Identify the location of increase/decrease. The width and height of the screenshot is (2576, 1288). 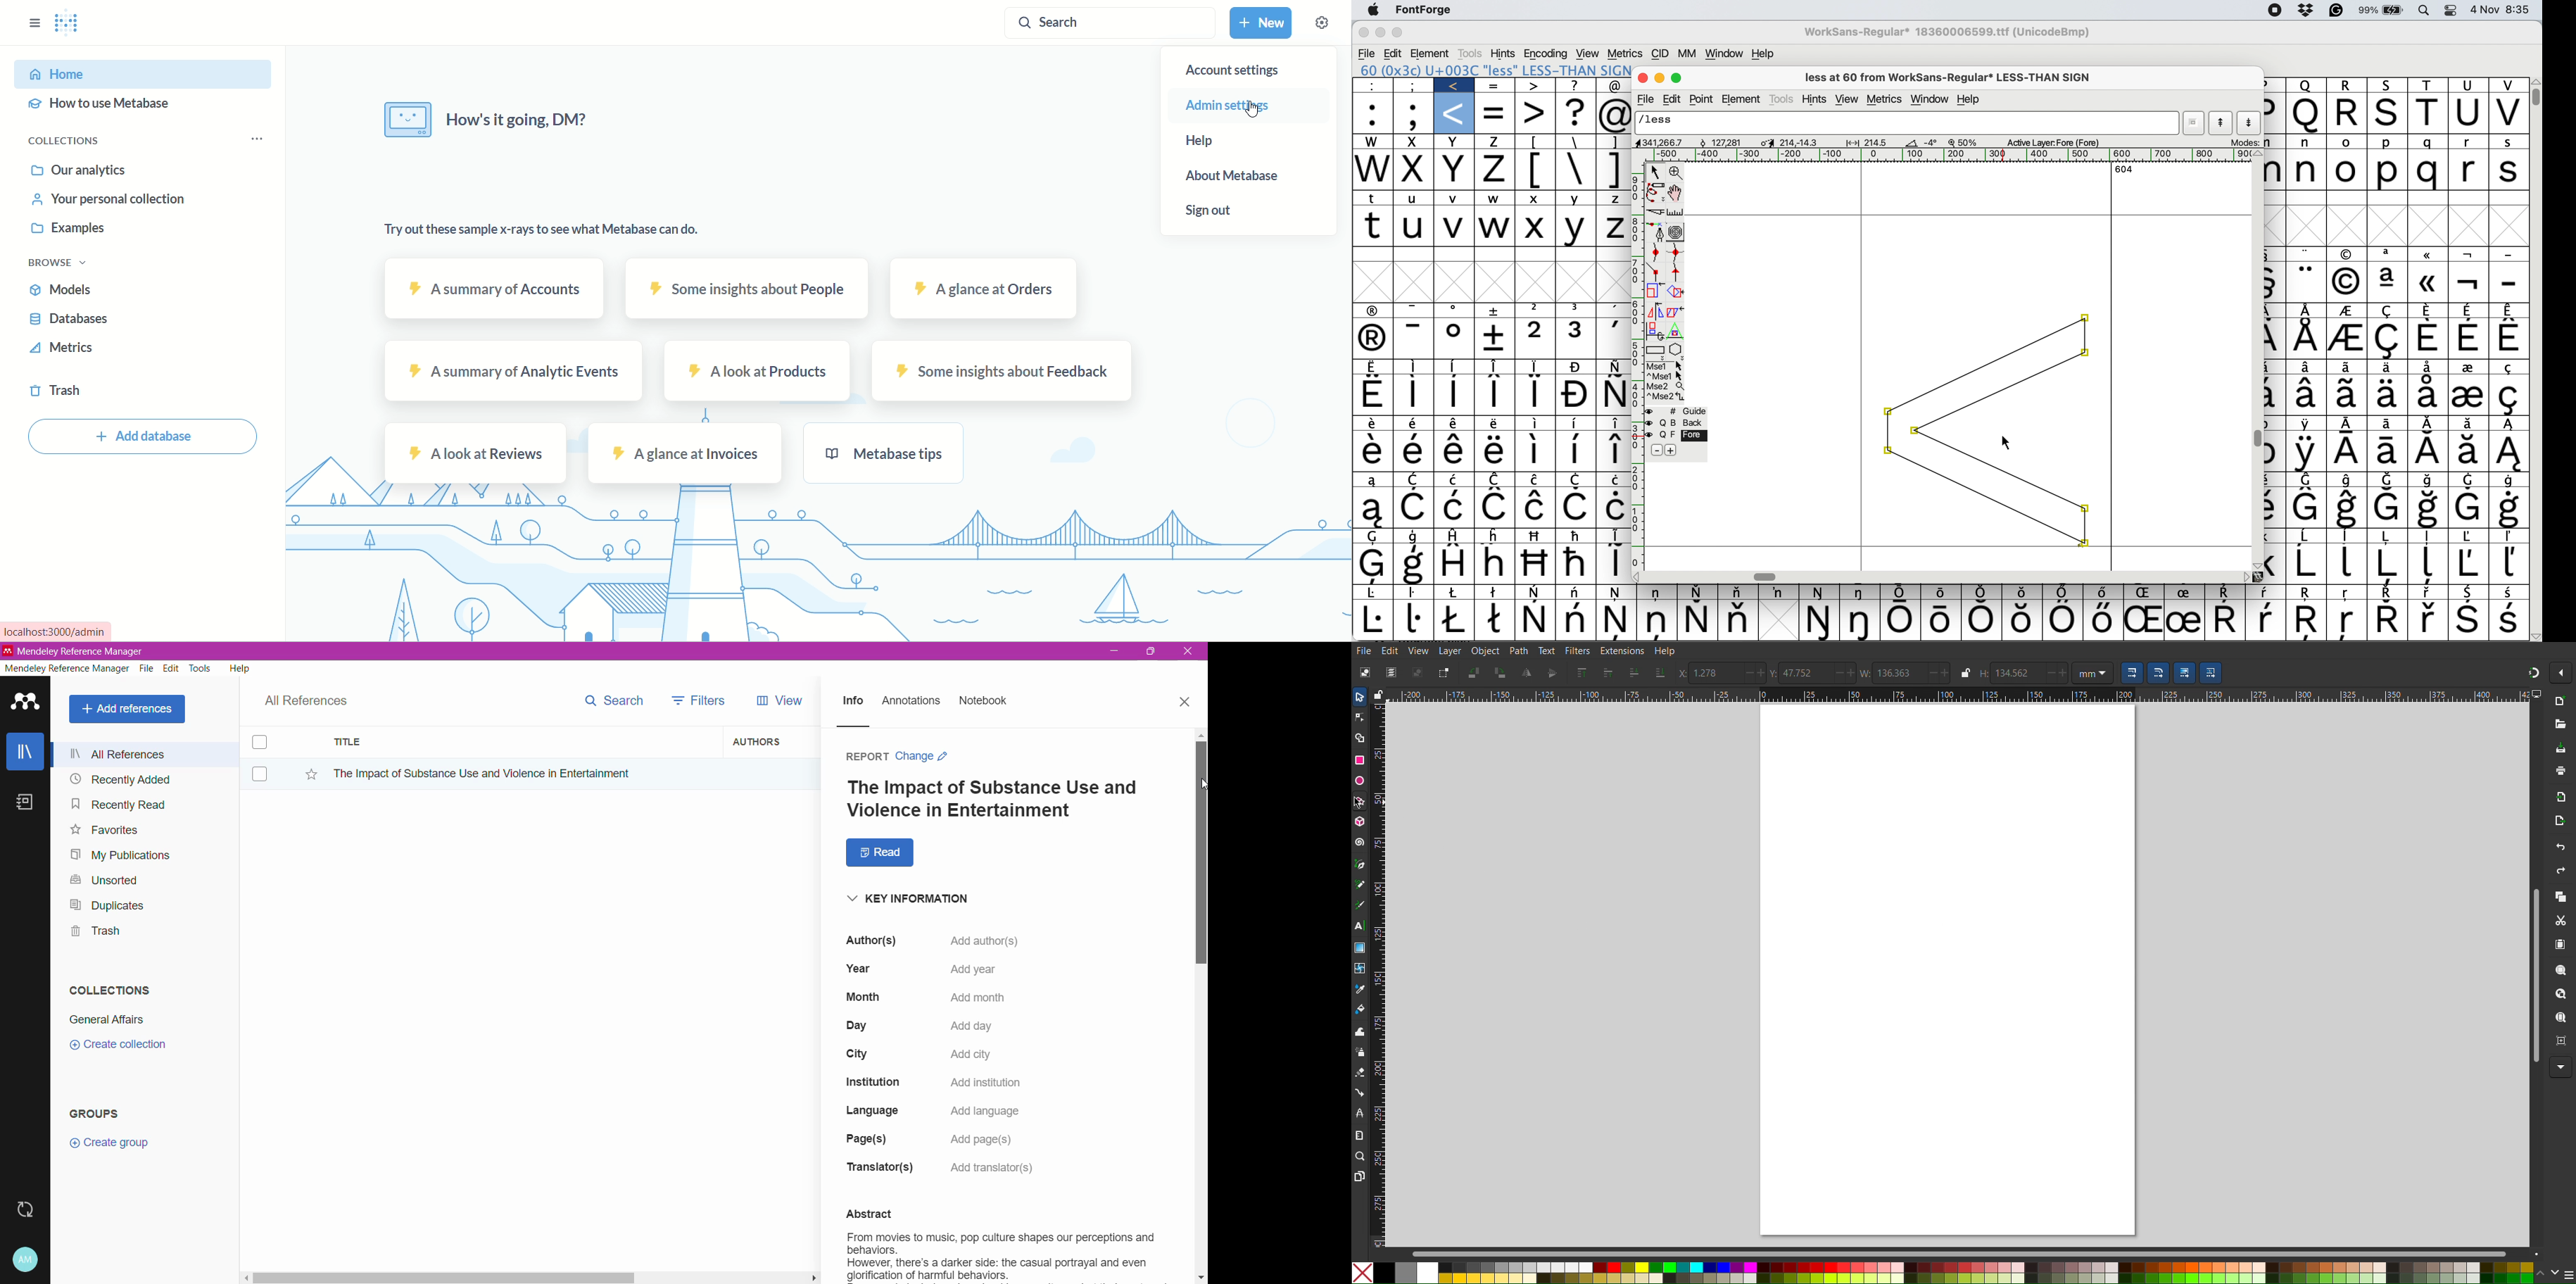
(1753, 673).